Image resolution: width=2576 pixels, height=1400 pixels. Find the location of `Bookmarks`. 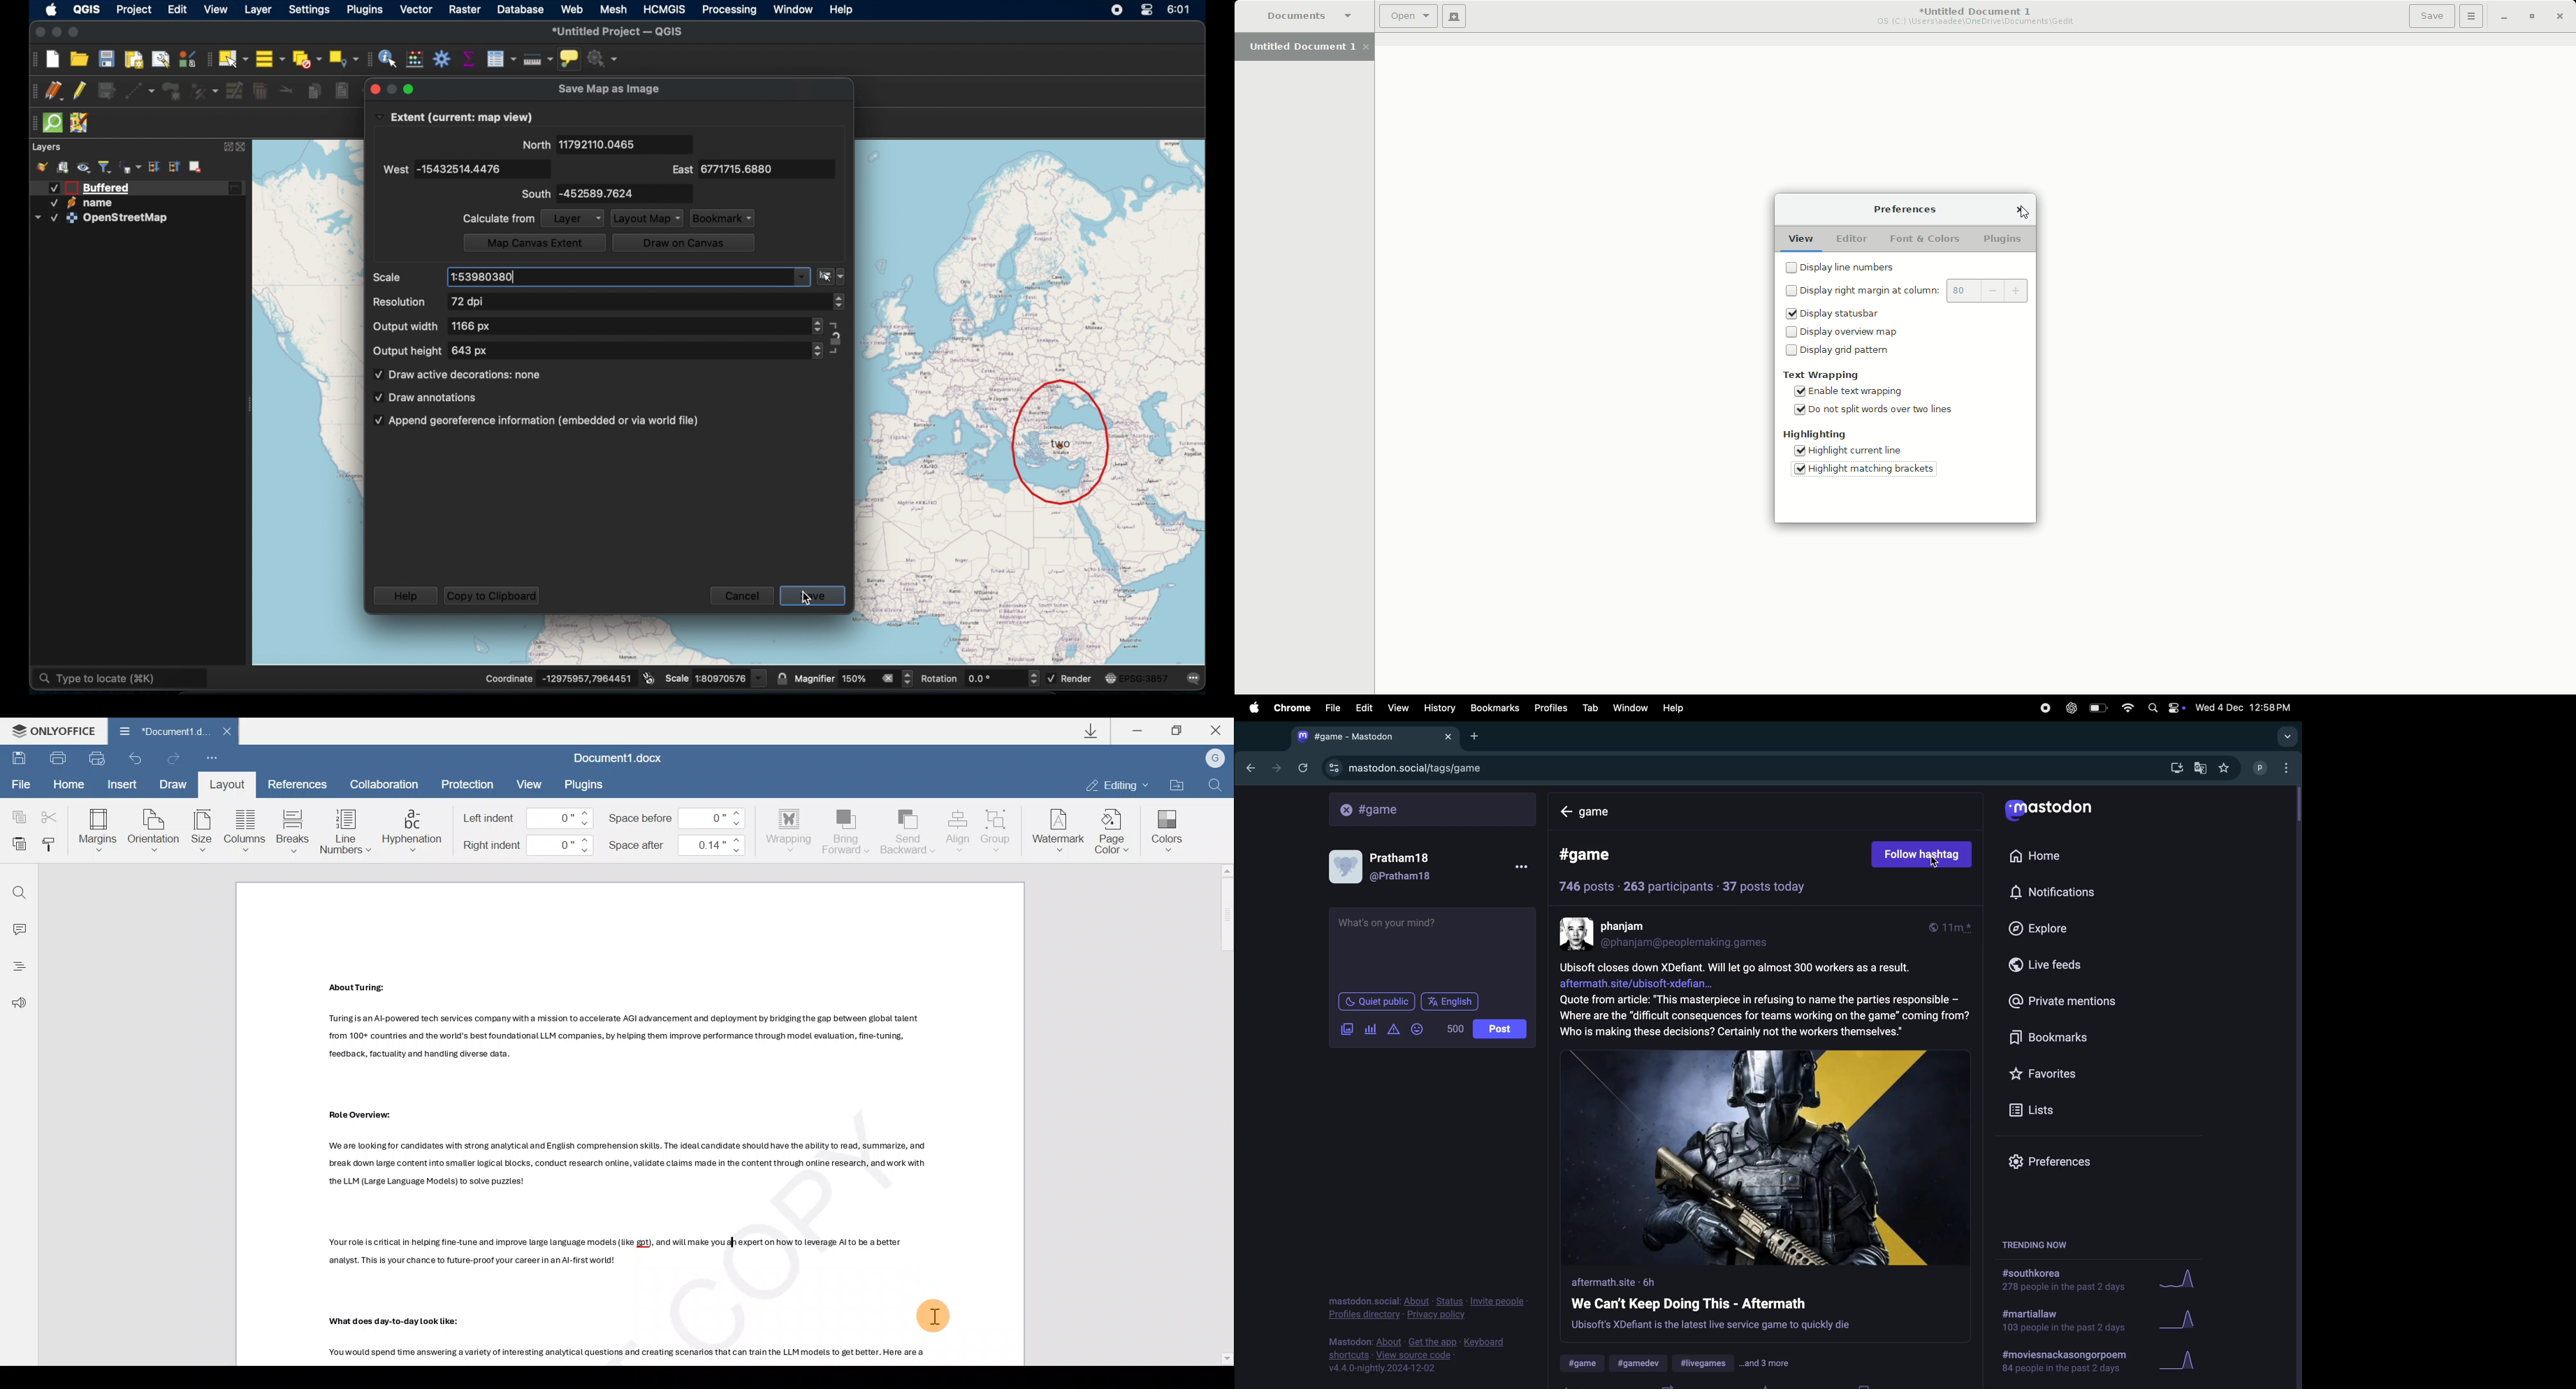

Bookmarks is located at coordinates (2077, 1039).